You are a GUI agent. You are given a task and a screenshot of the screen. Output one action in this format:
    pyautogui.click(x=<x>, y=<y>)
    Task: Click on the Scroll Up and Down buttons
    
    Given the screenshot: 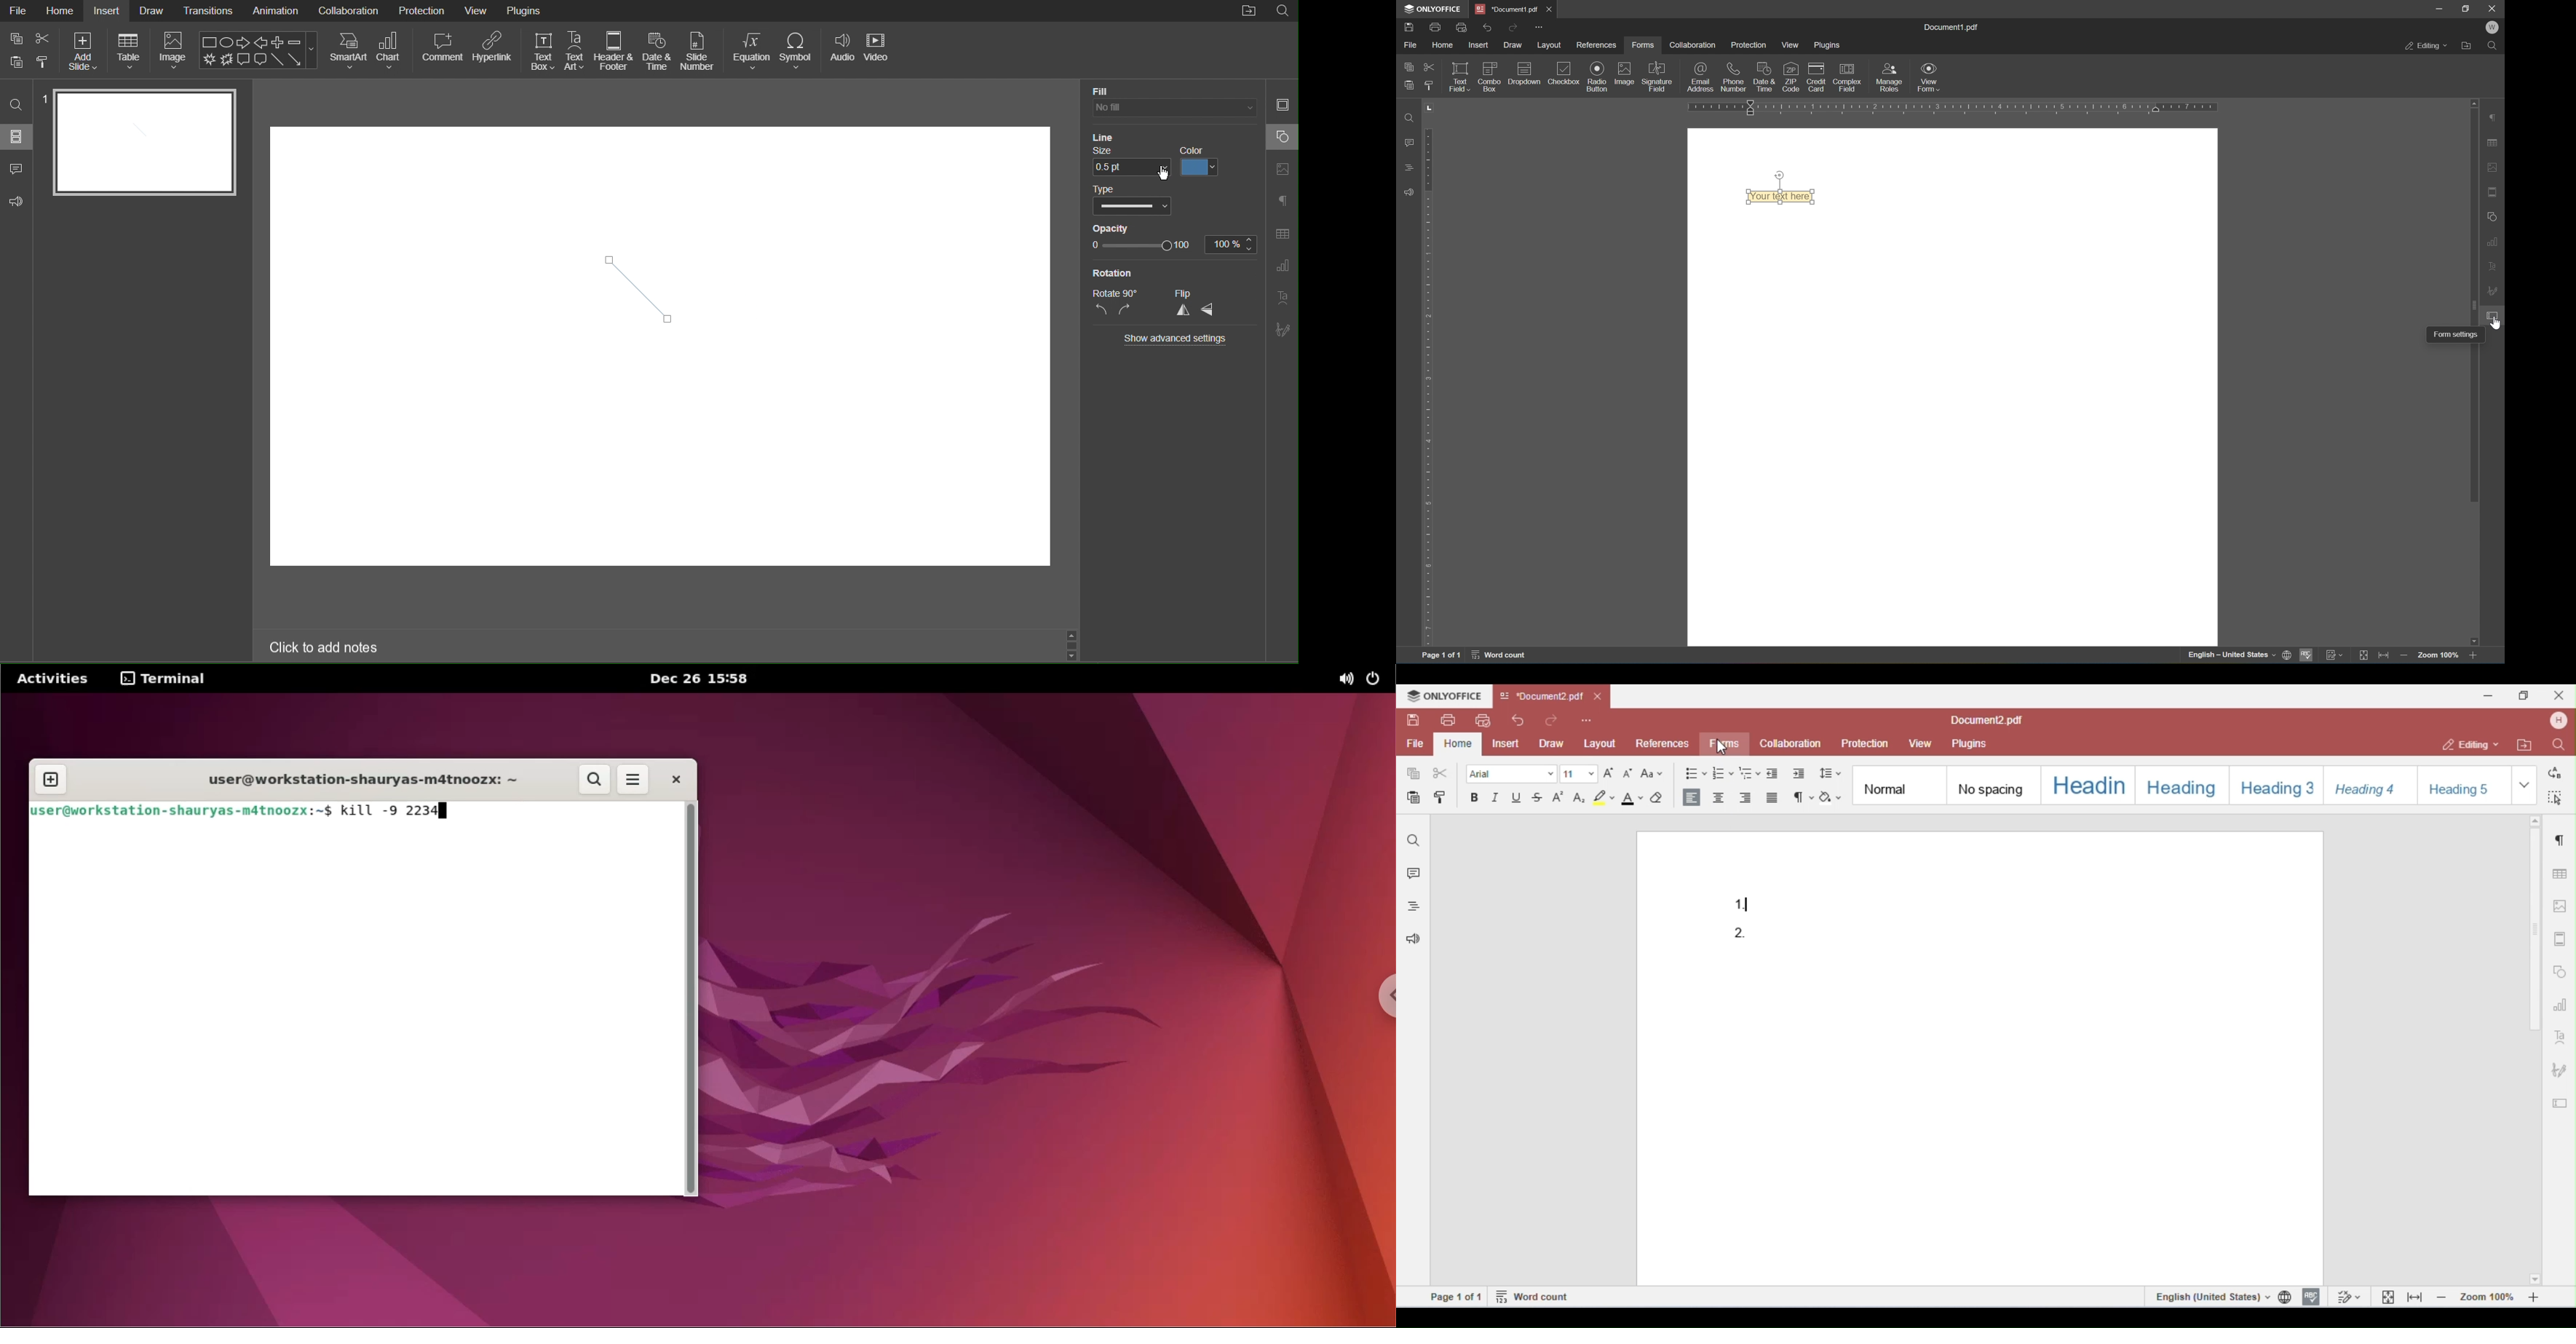 What is the action you would take?
    pyautogui.click(x=1072, y=643)
    